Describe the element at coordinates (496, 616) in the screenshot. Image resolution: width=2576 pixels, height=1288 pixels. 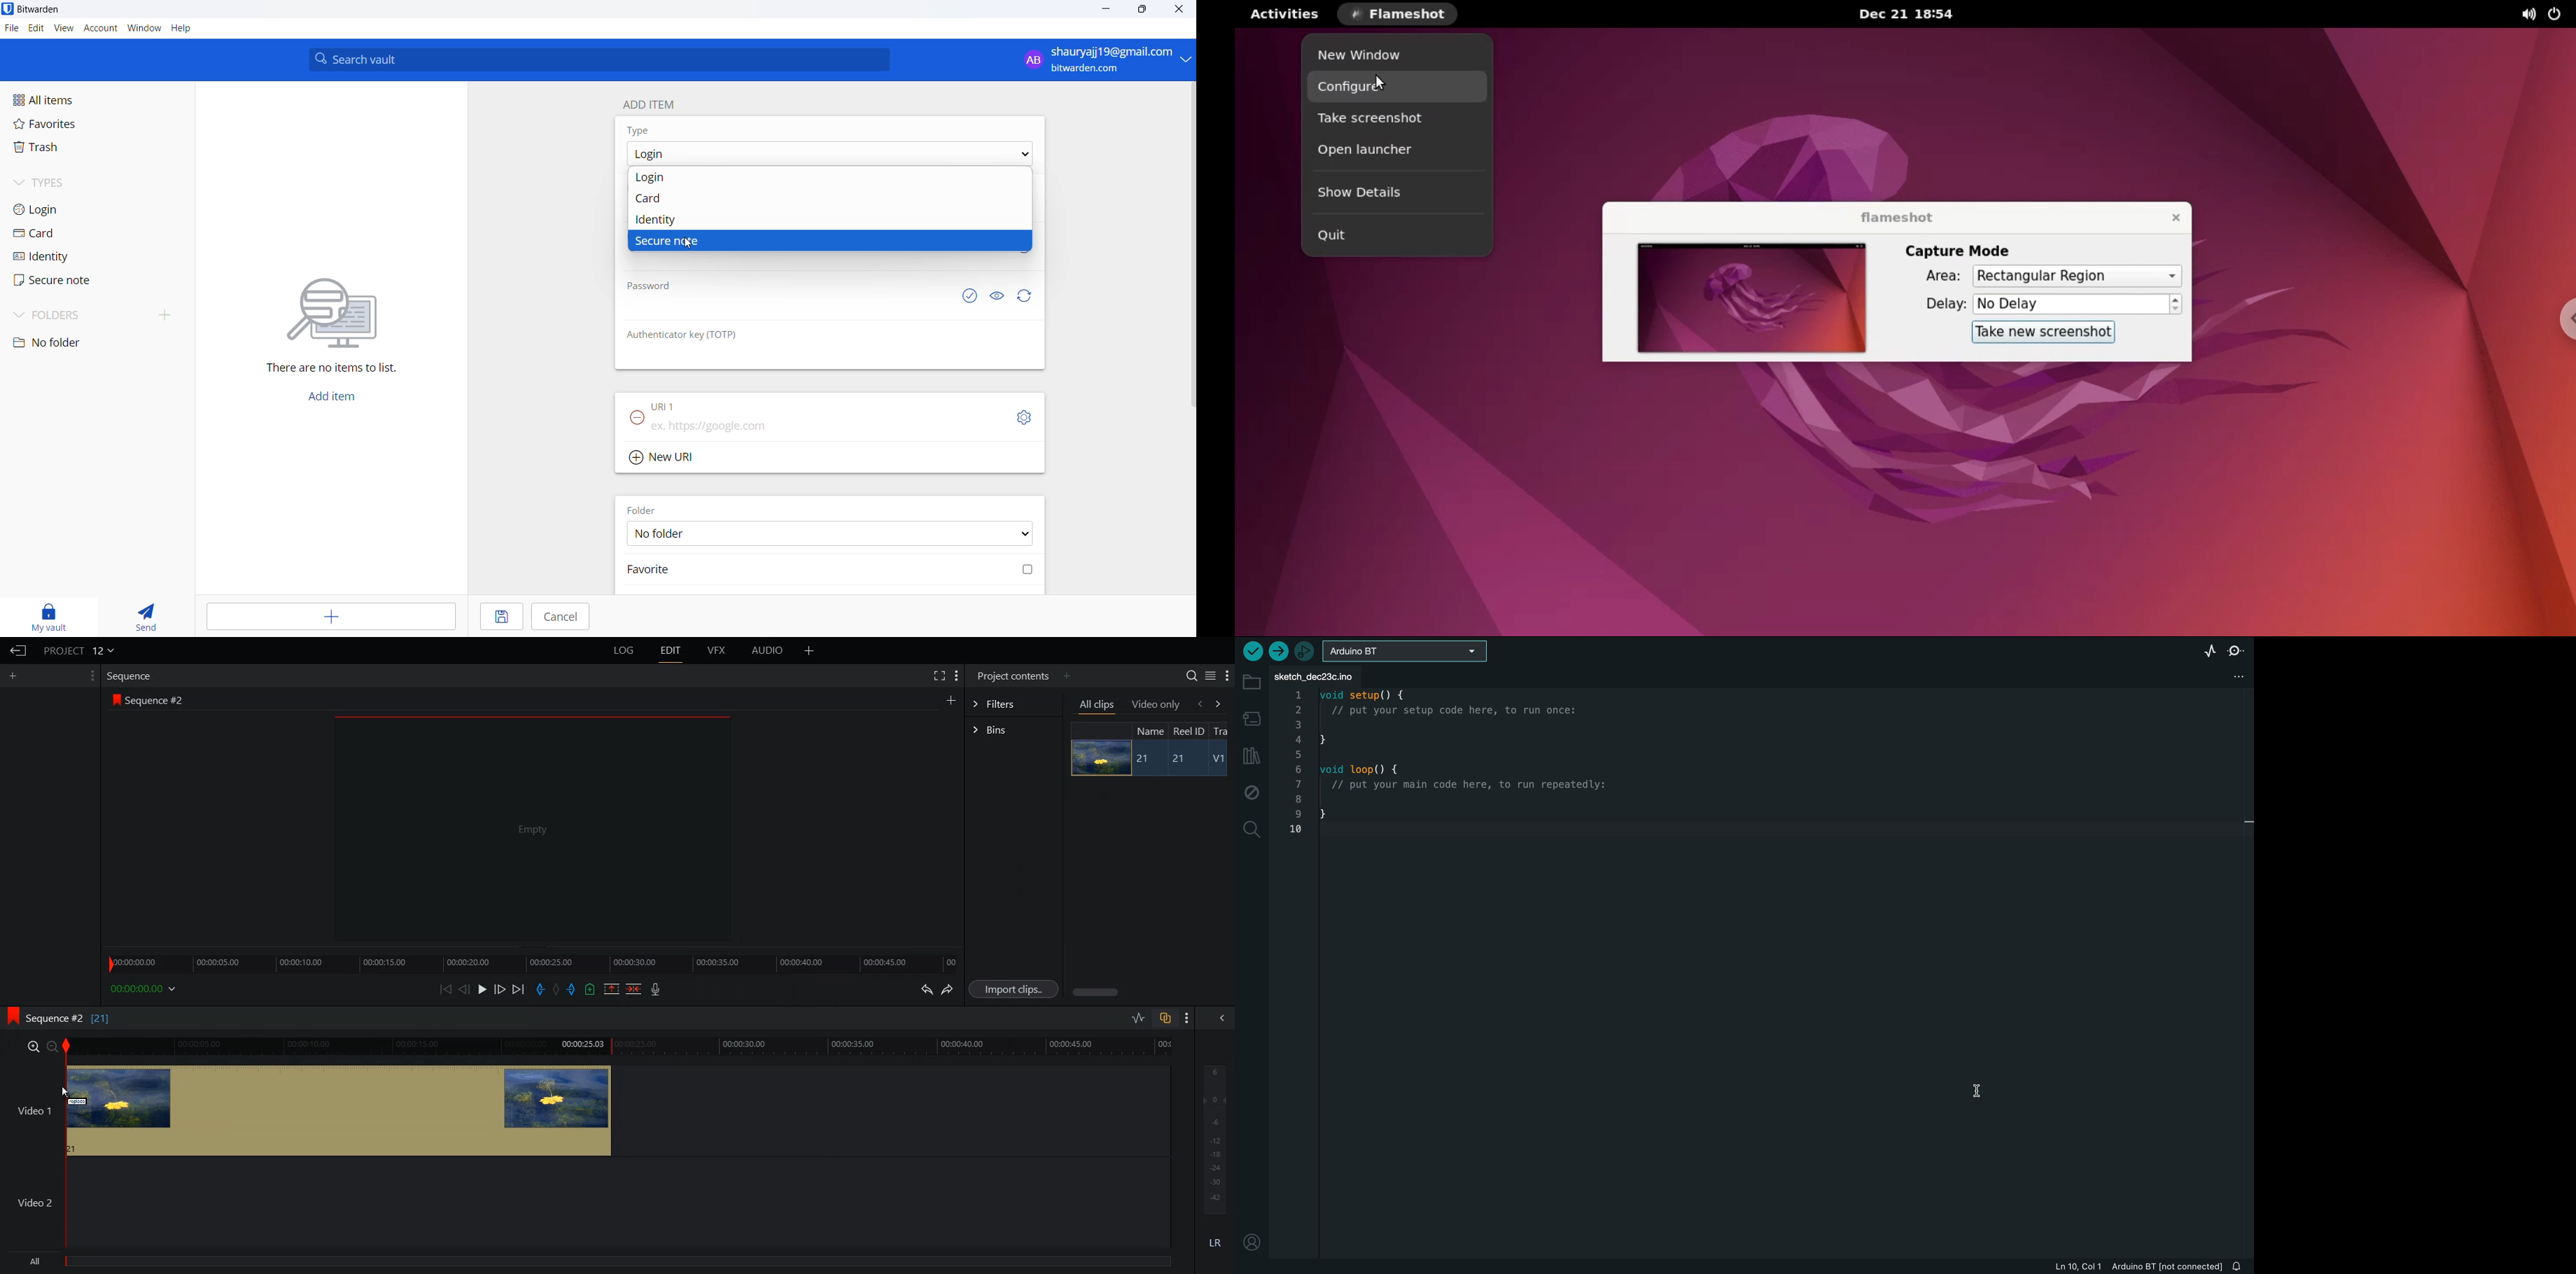
I see `save` at that location.